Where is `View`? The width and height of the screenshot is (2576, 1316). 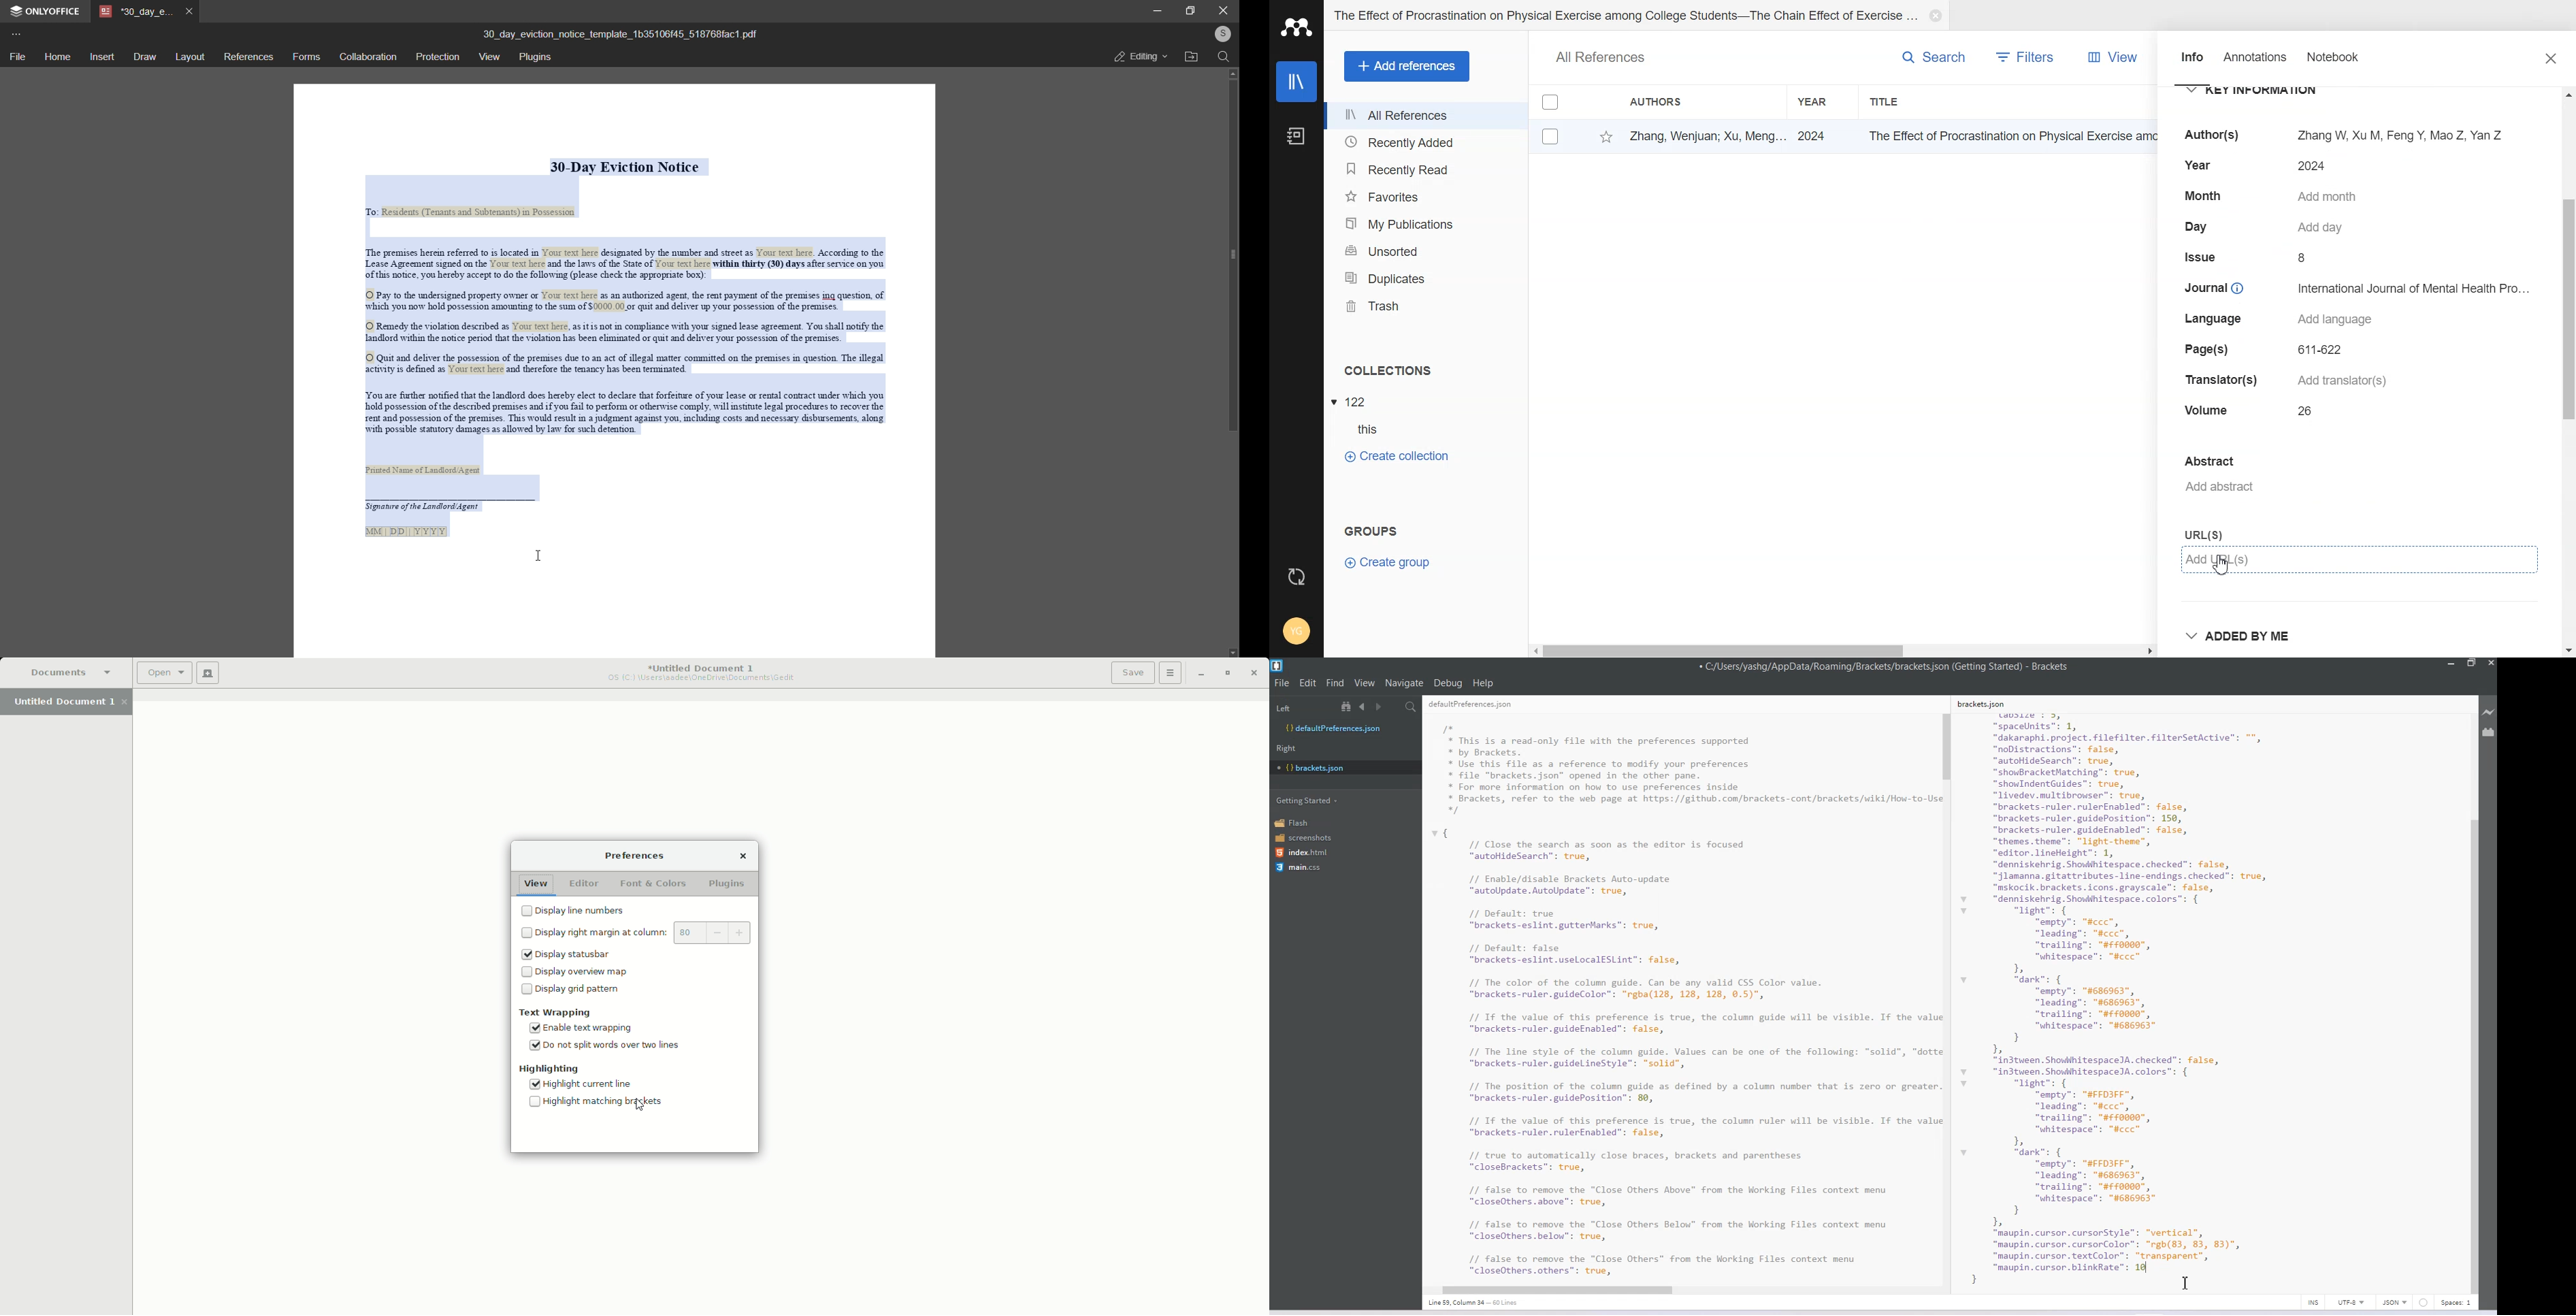 View is located at coordinates (1365, 682).